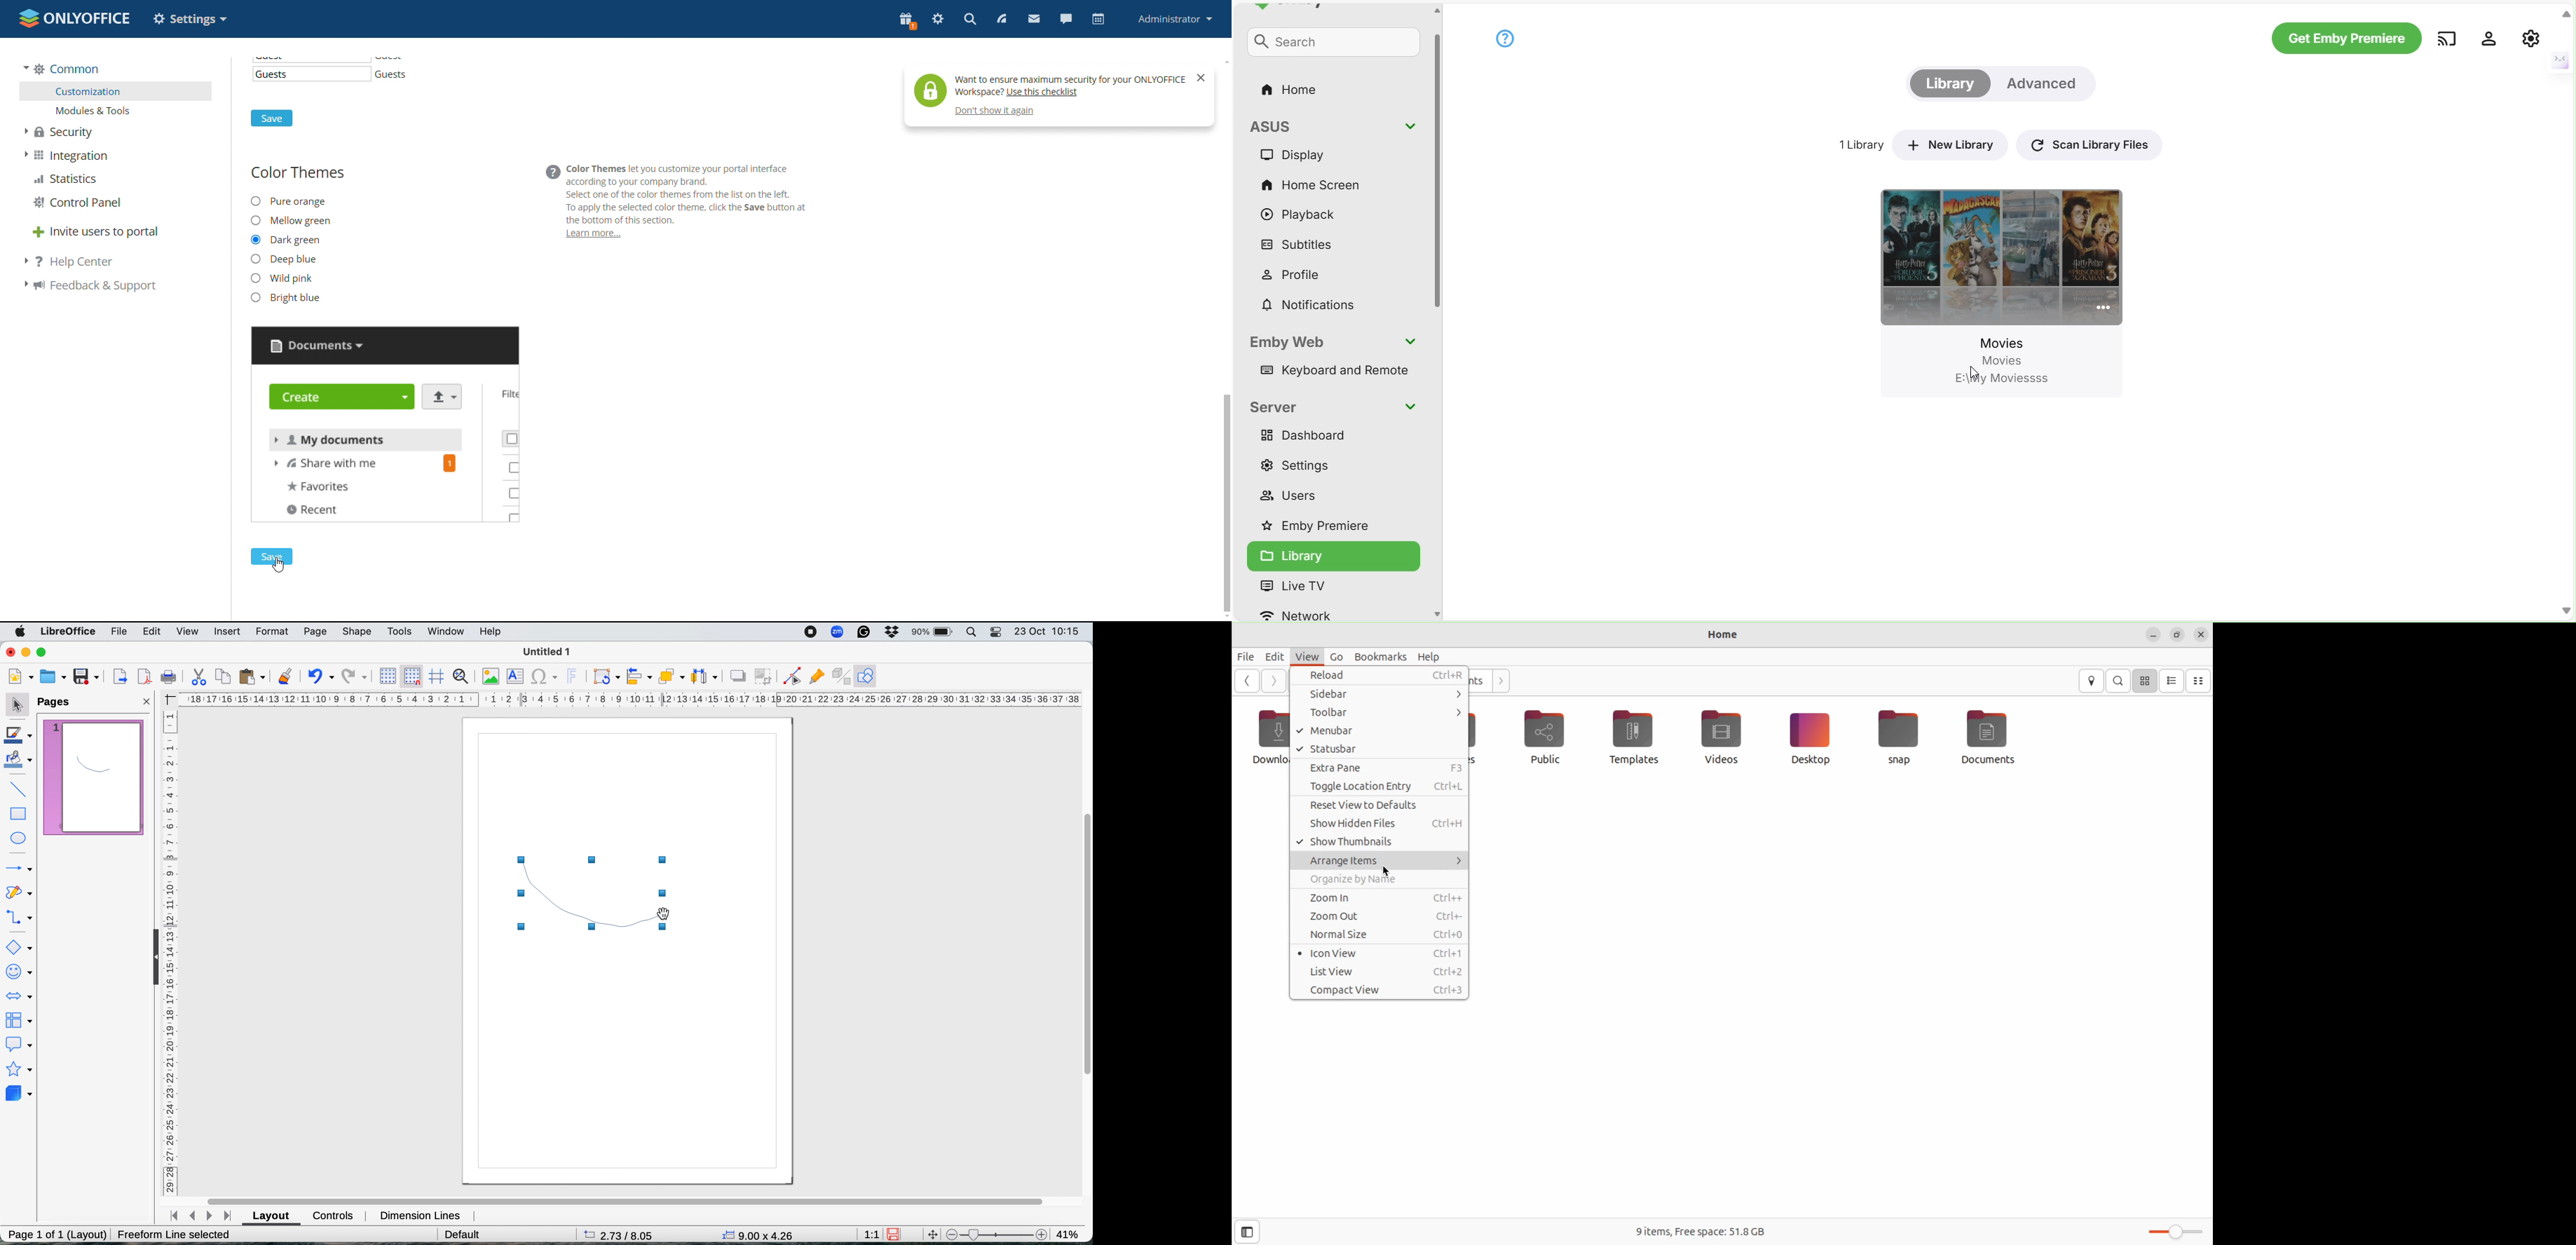  I want to click on zoom and pan, so click(461, 676).